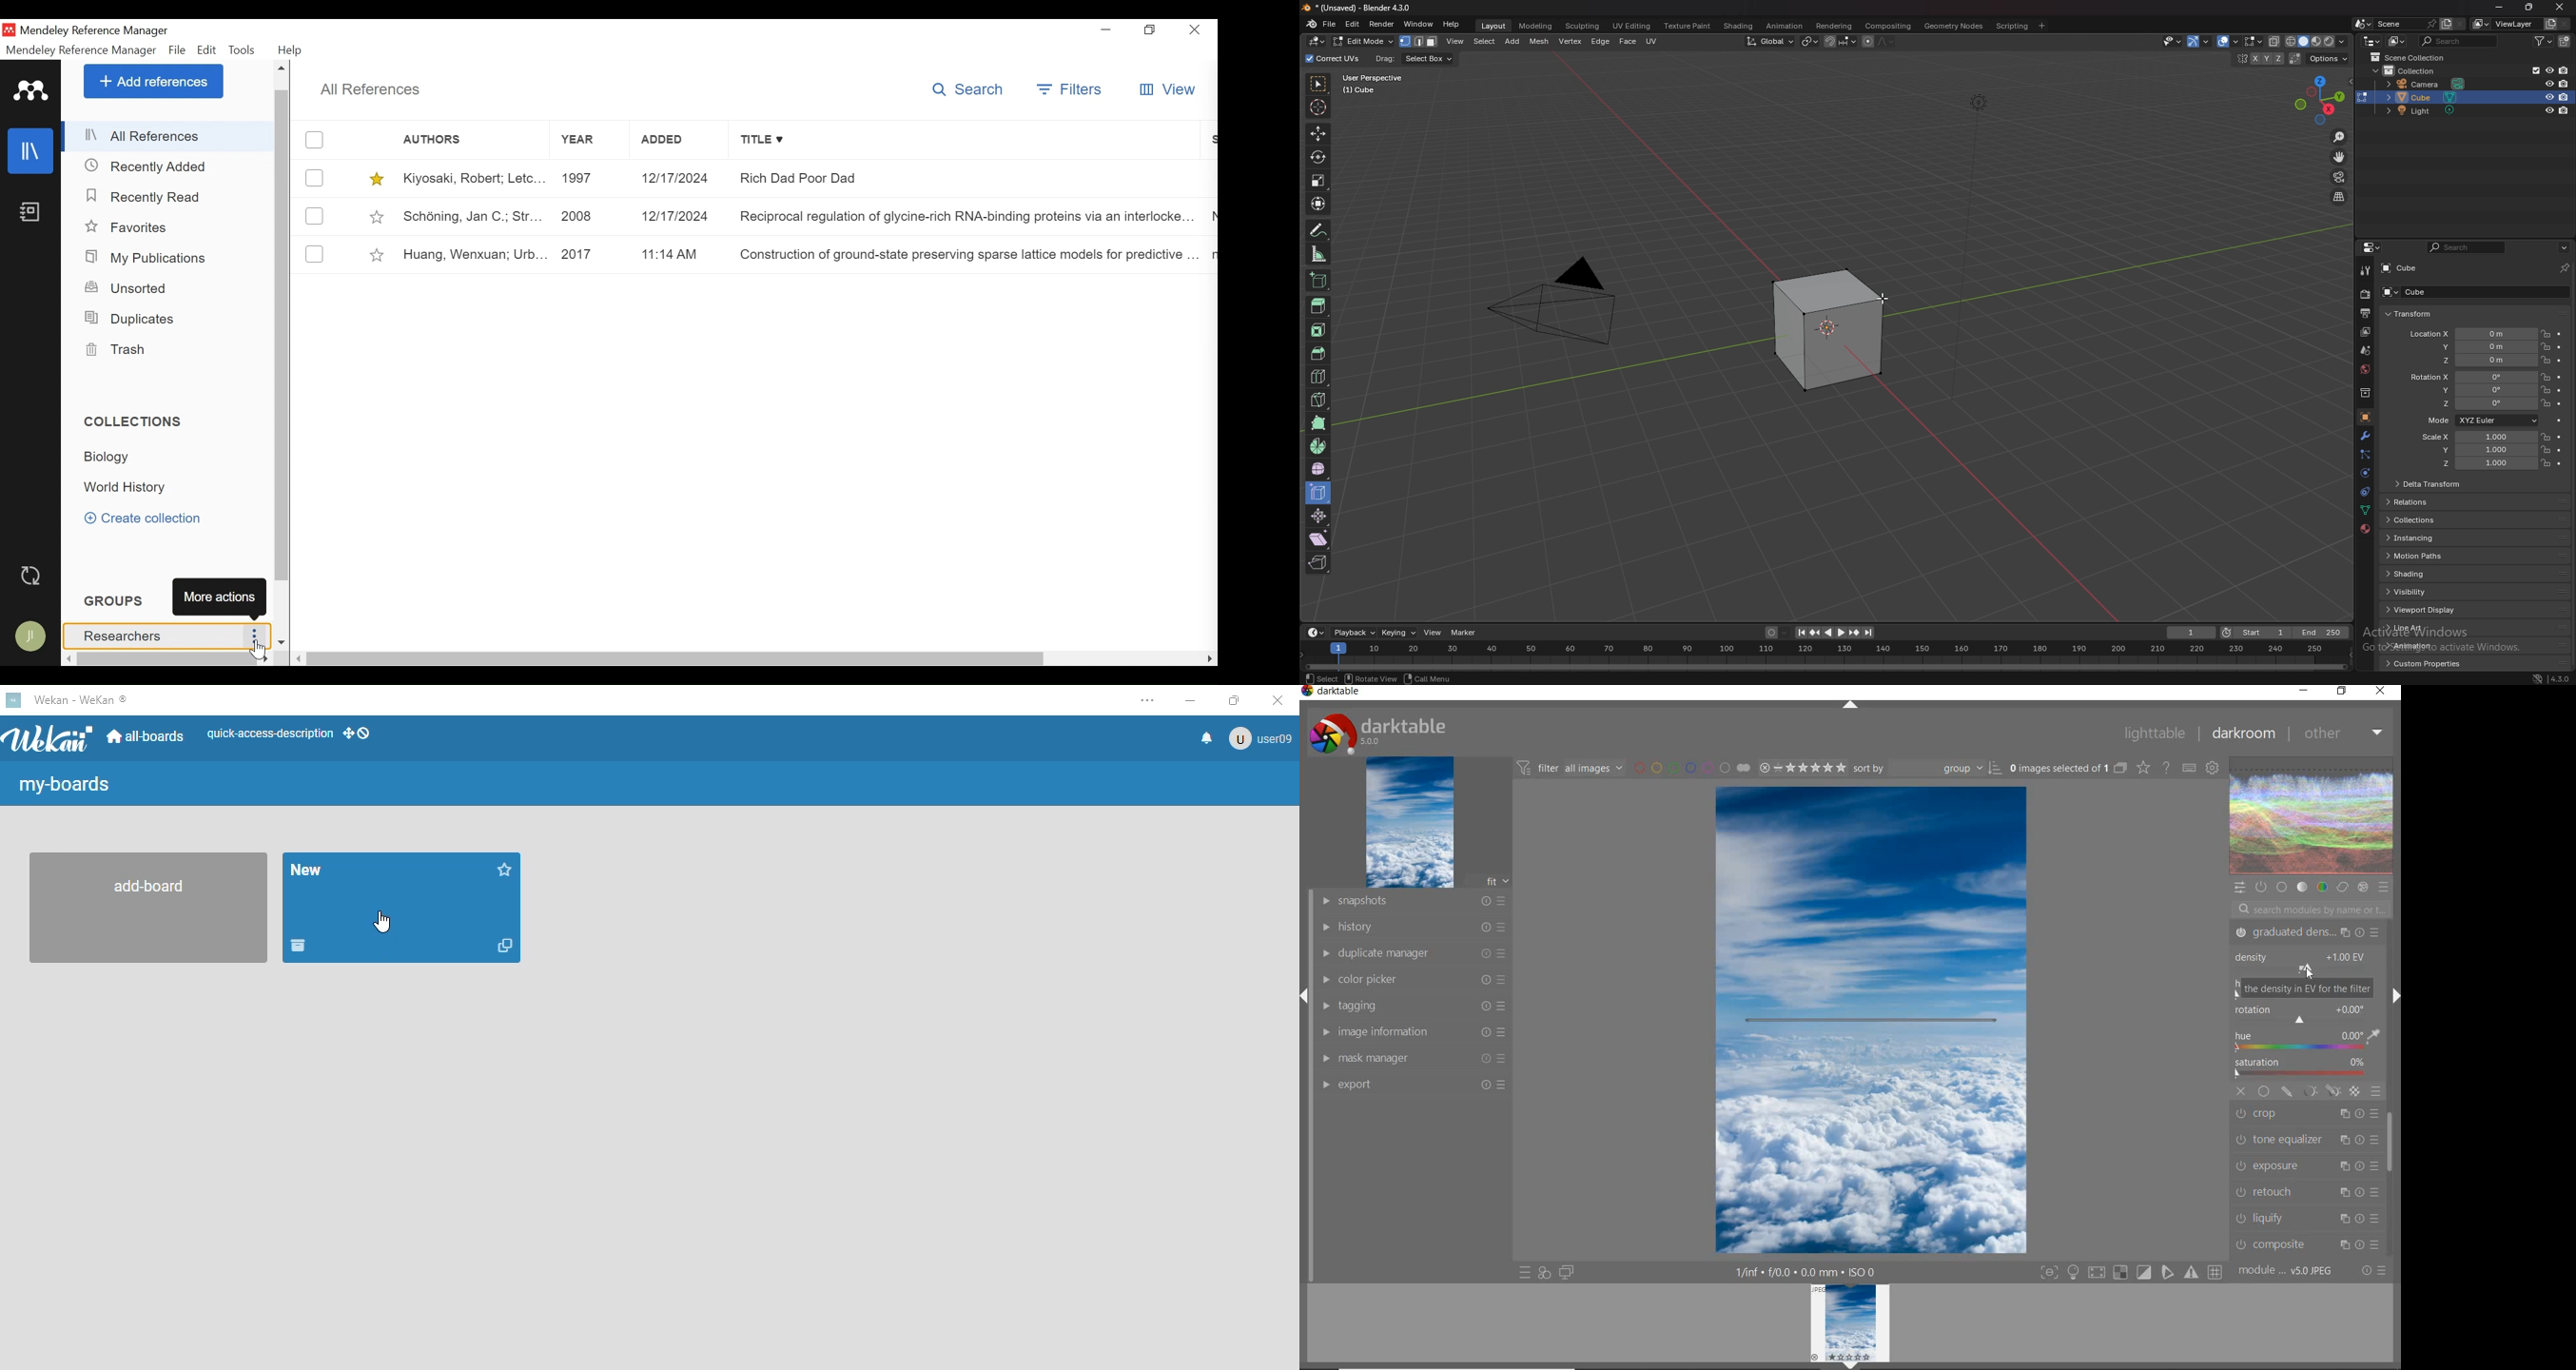  What do you see at coordinates (316, 140) in the screenshot?
I see `(un)select` at bounding box center [316, 140].